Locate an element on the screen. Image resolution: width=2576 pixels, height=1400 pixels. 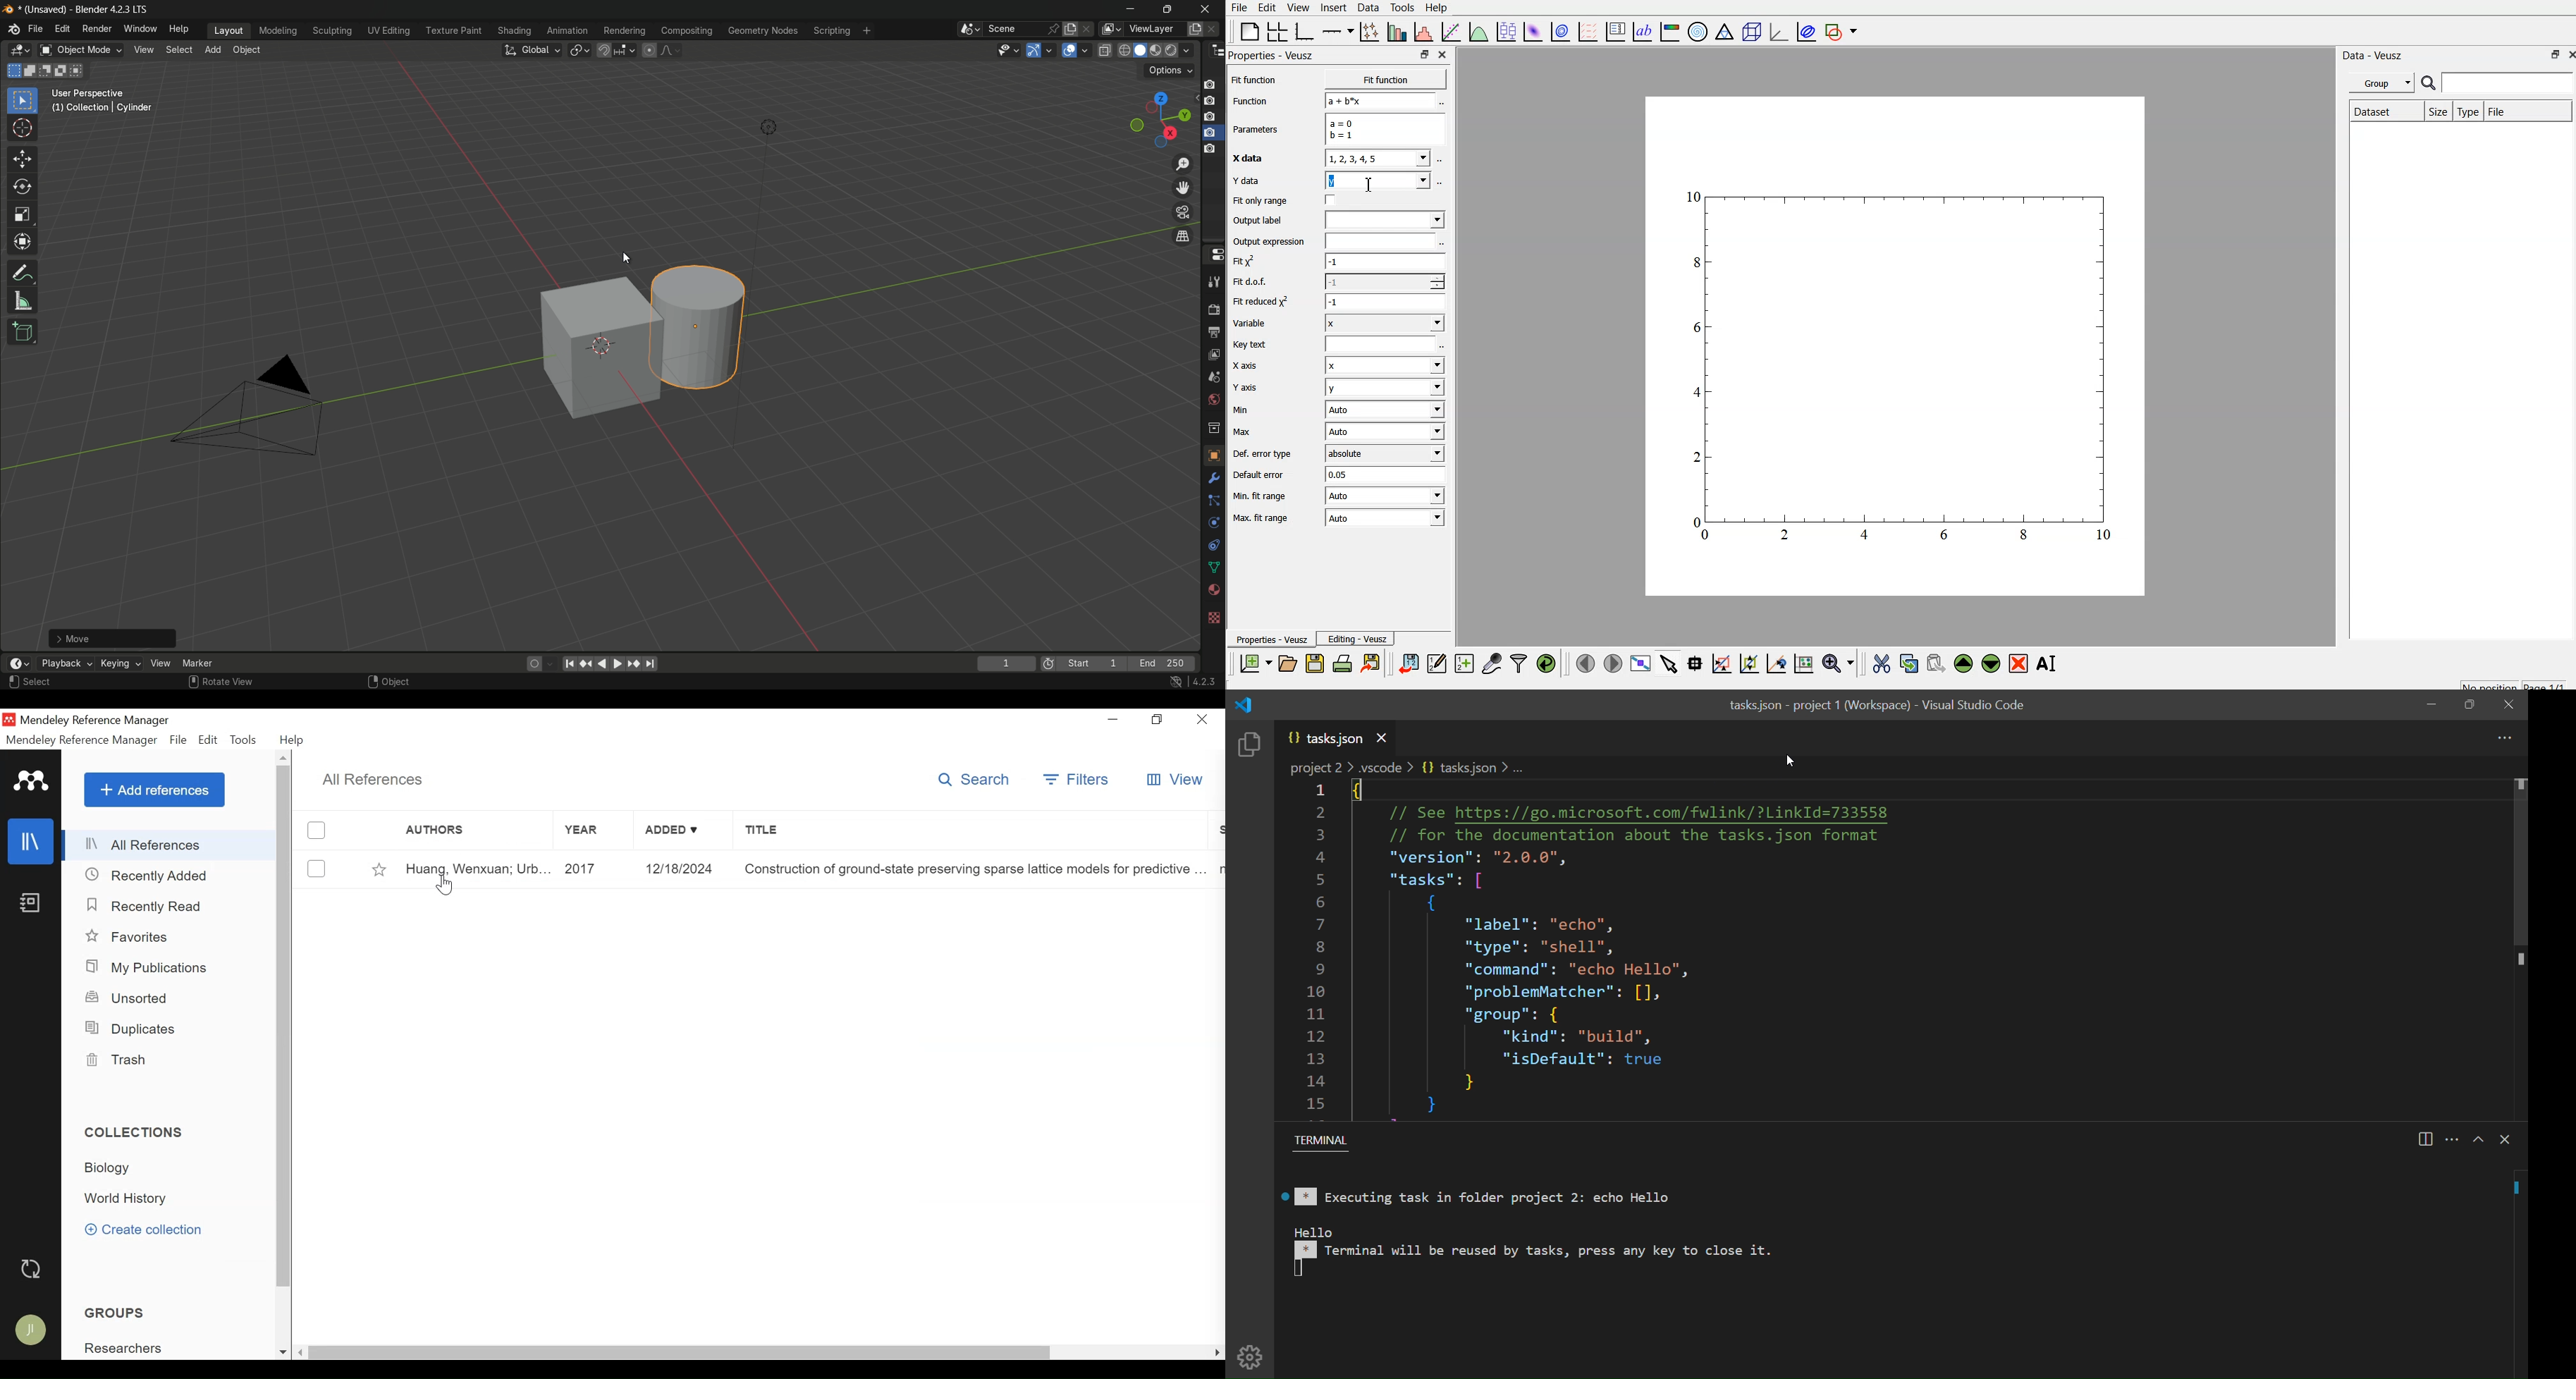
close is located at coordinates (1444, 55).